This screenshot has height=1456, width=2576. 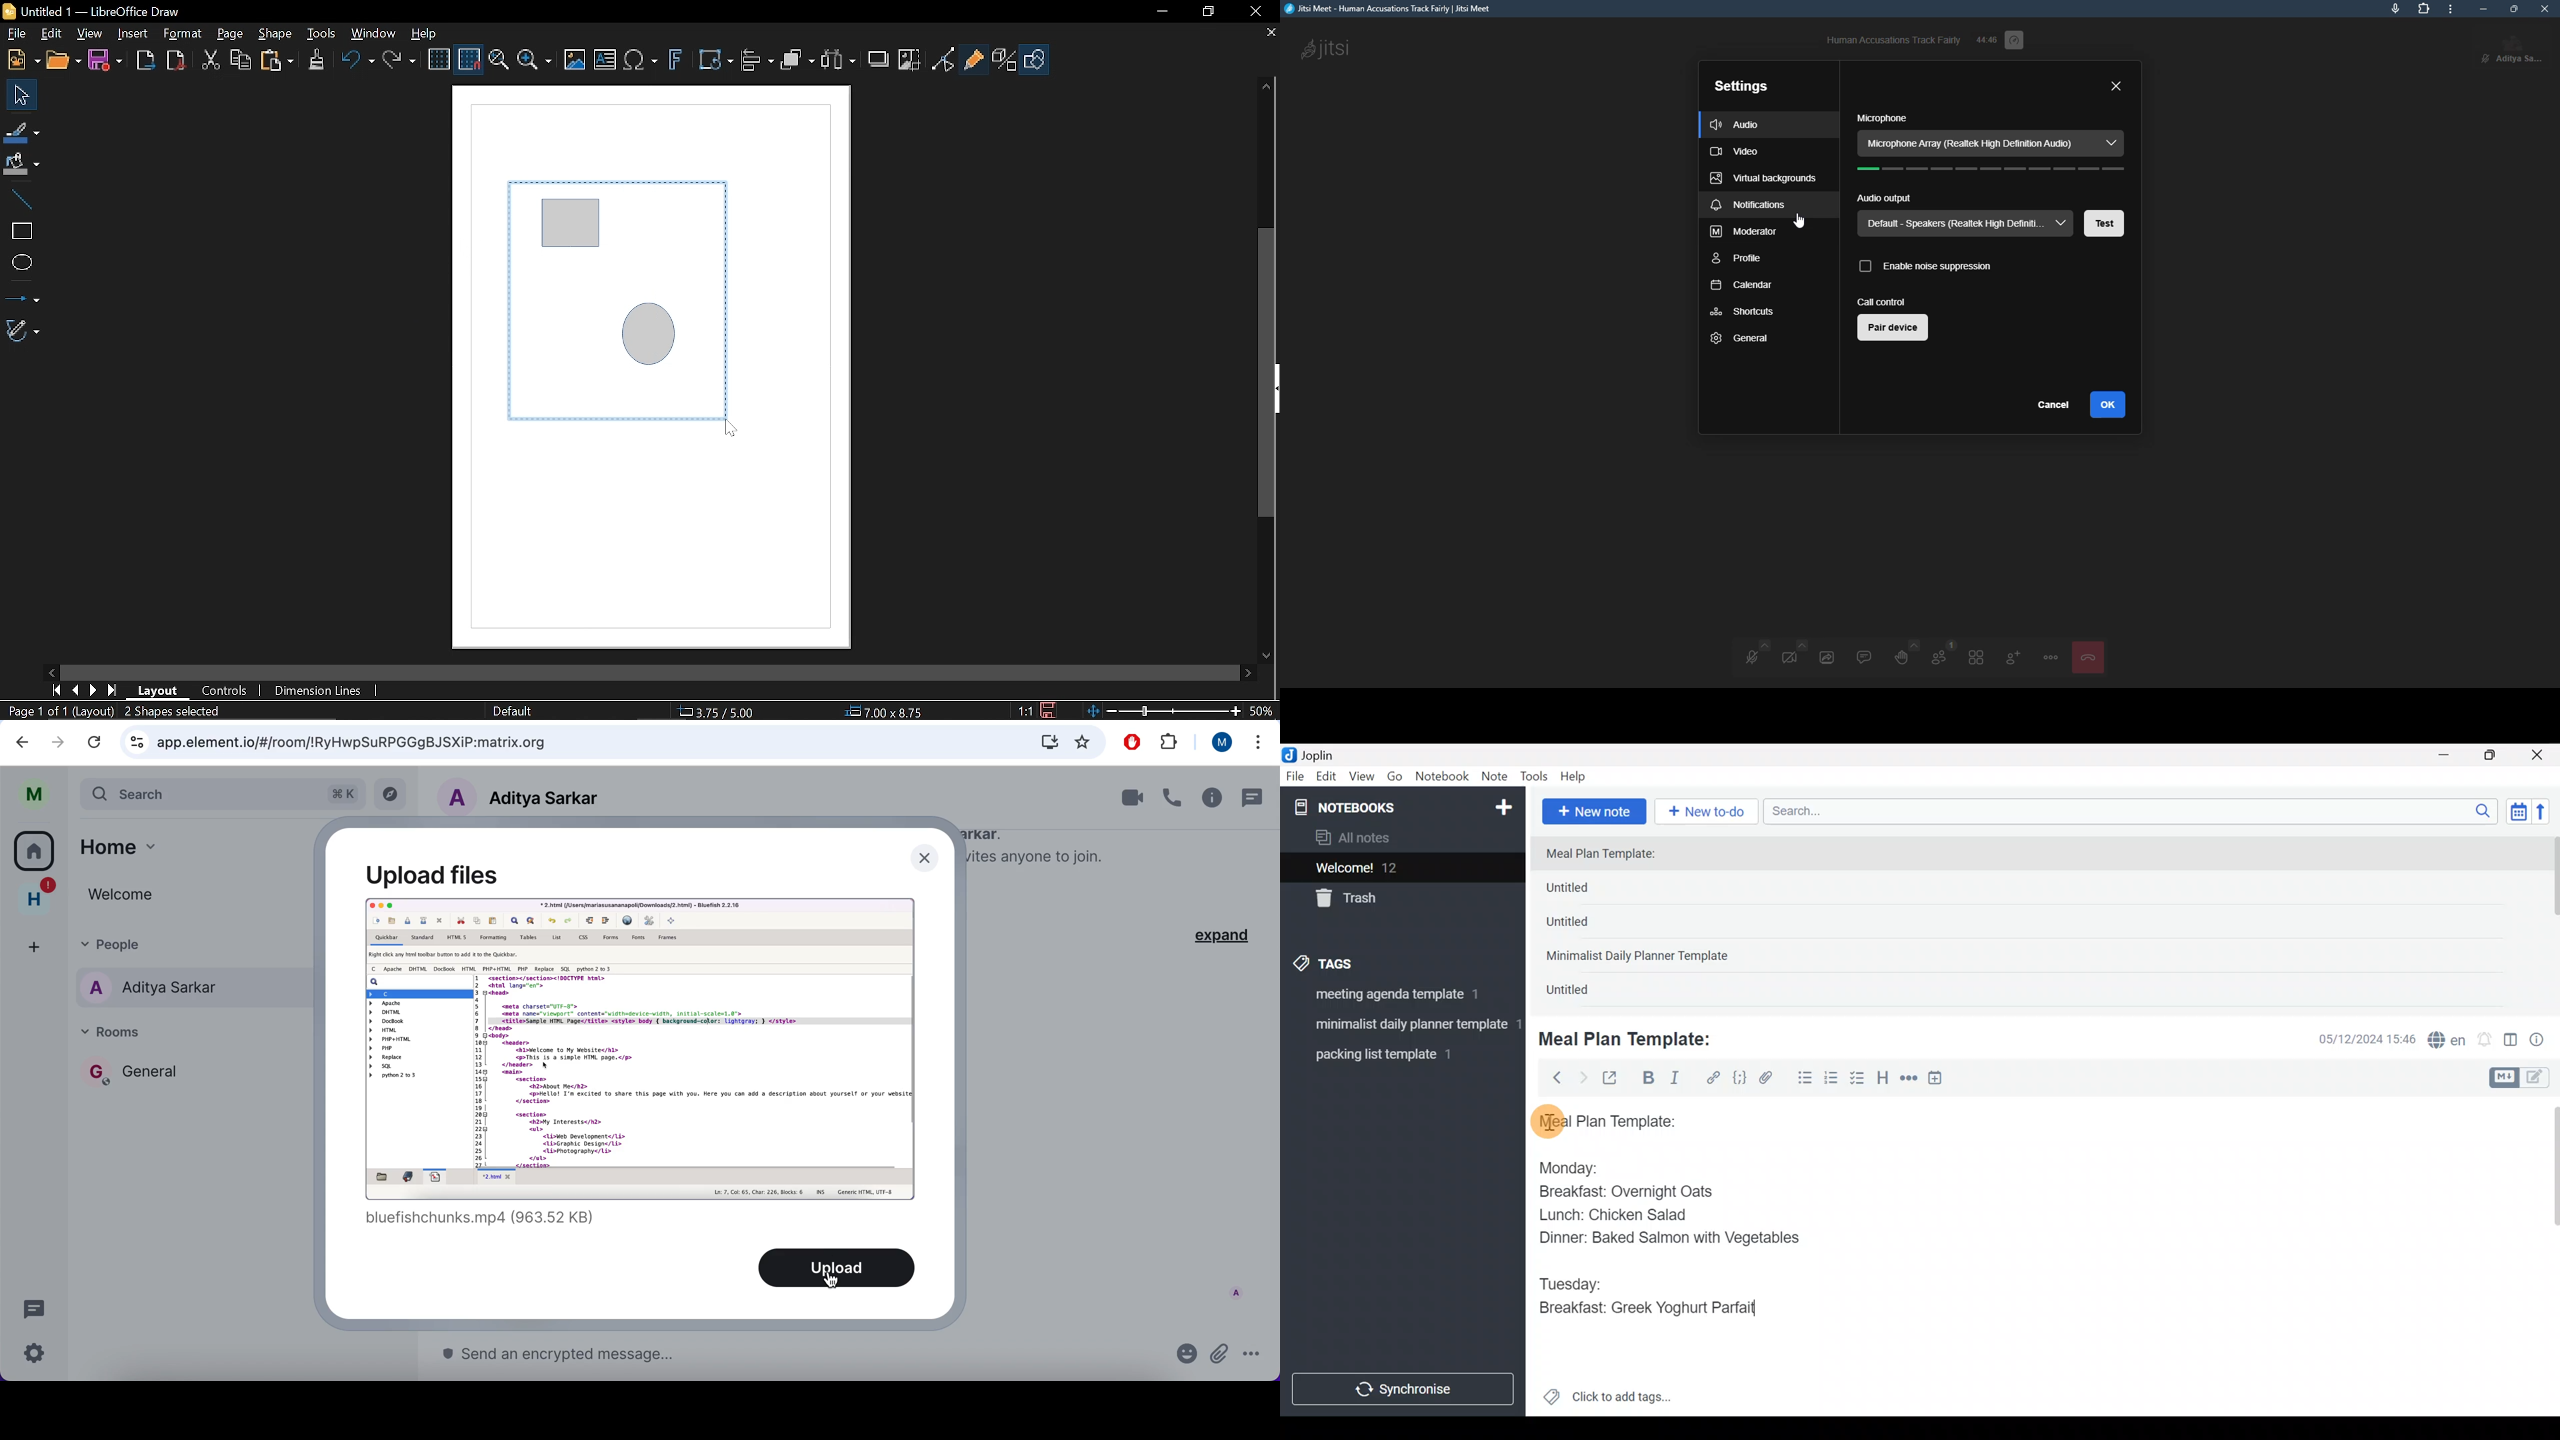 I want to click on Layout, so click(x=157, y=690).